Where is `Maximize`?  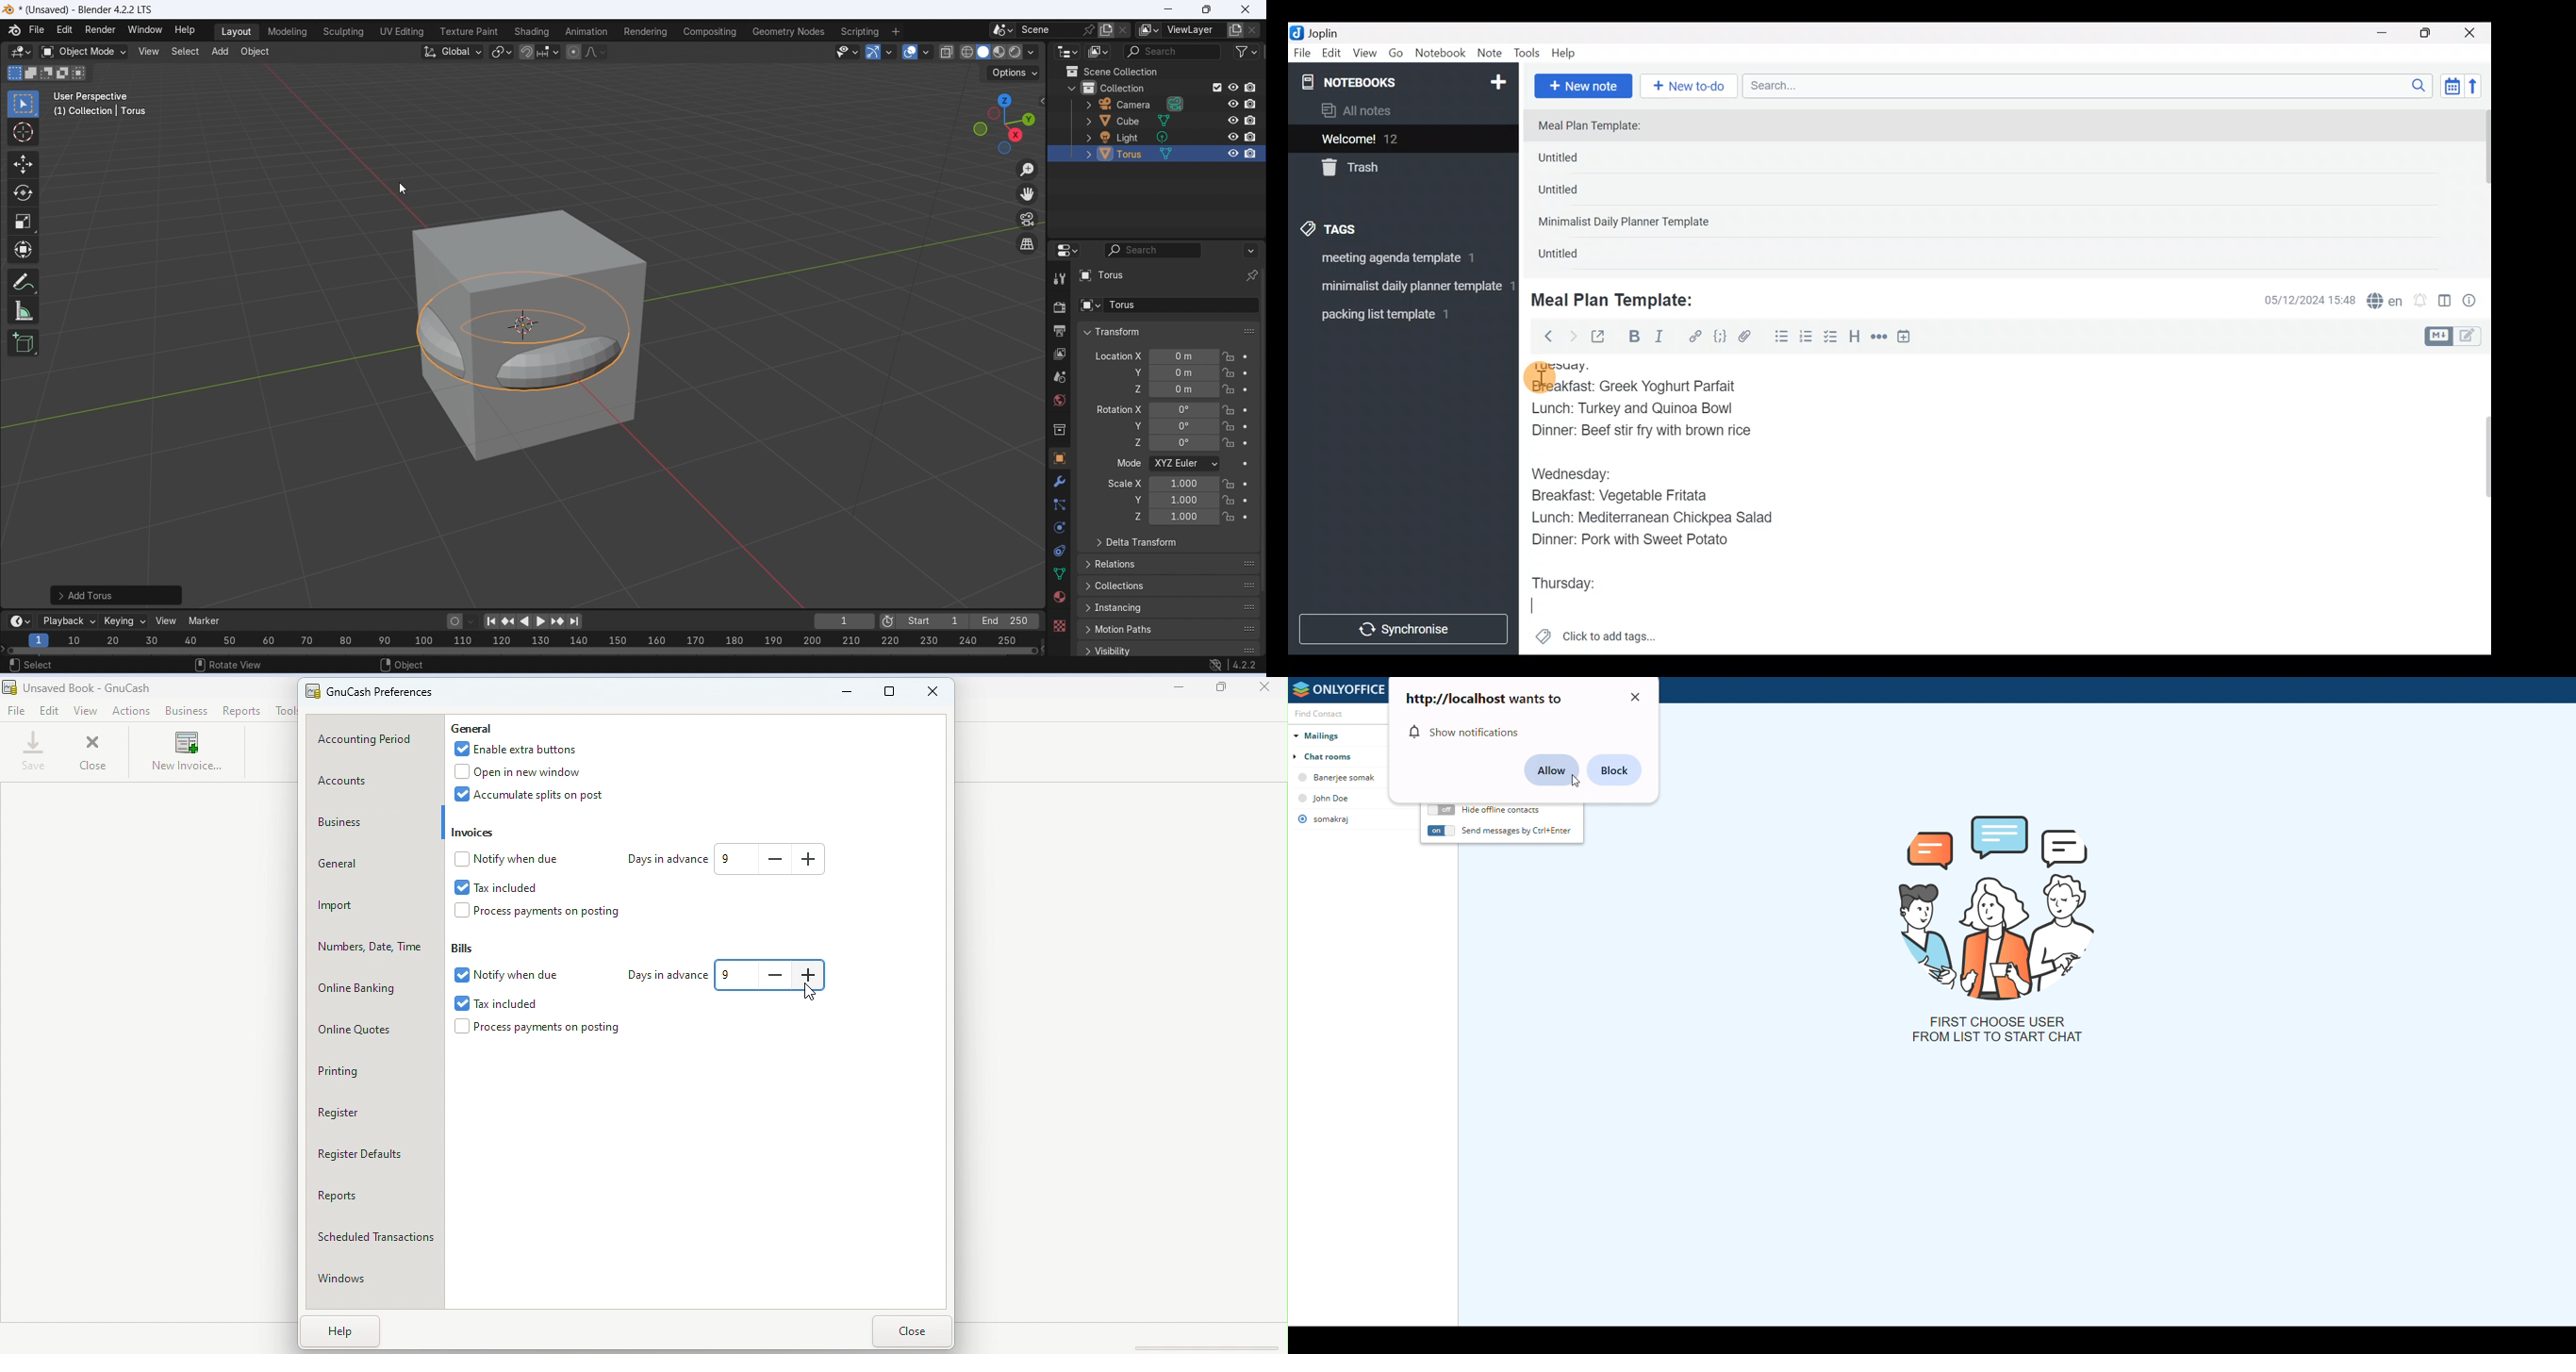 Maximize is located at coordinates (2433, 33).